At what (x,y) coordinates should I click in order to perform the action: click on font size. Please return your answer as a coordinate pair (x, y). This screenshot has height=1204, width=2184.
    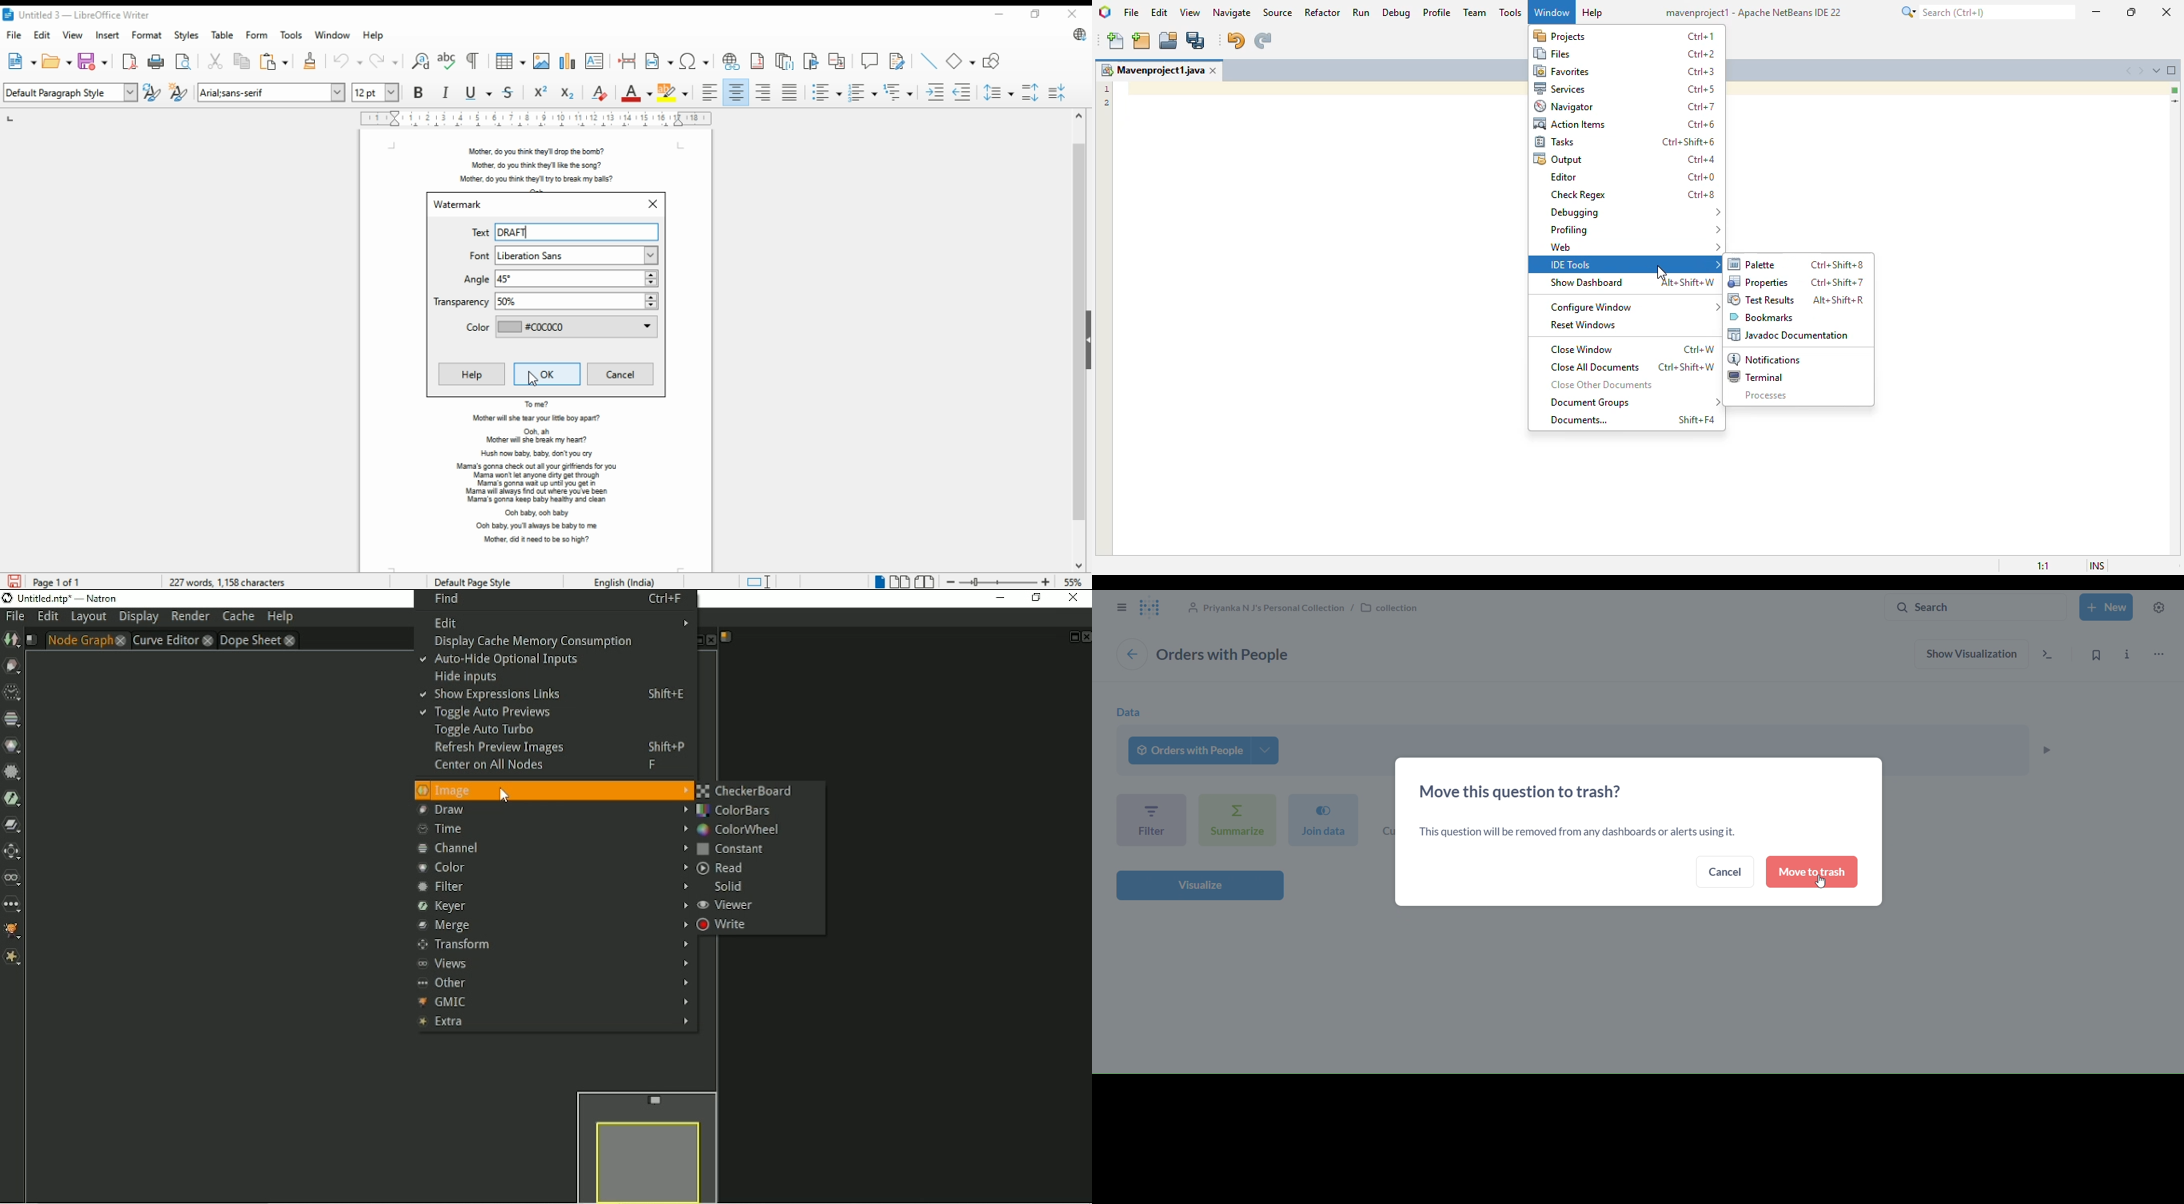
    Looking at the image, I should click on (377, 92).